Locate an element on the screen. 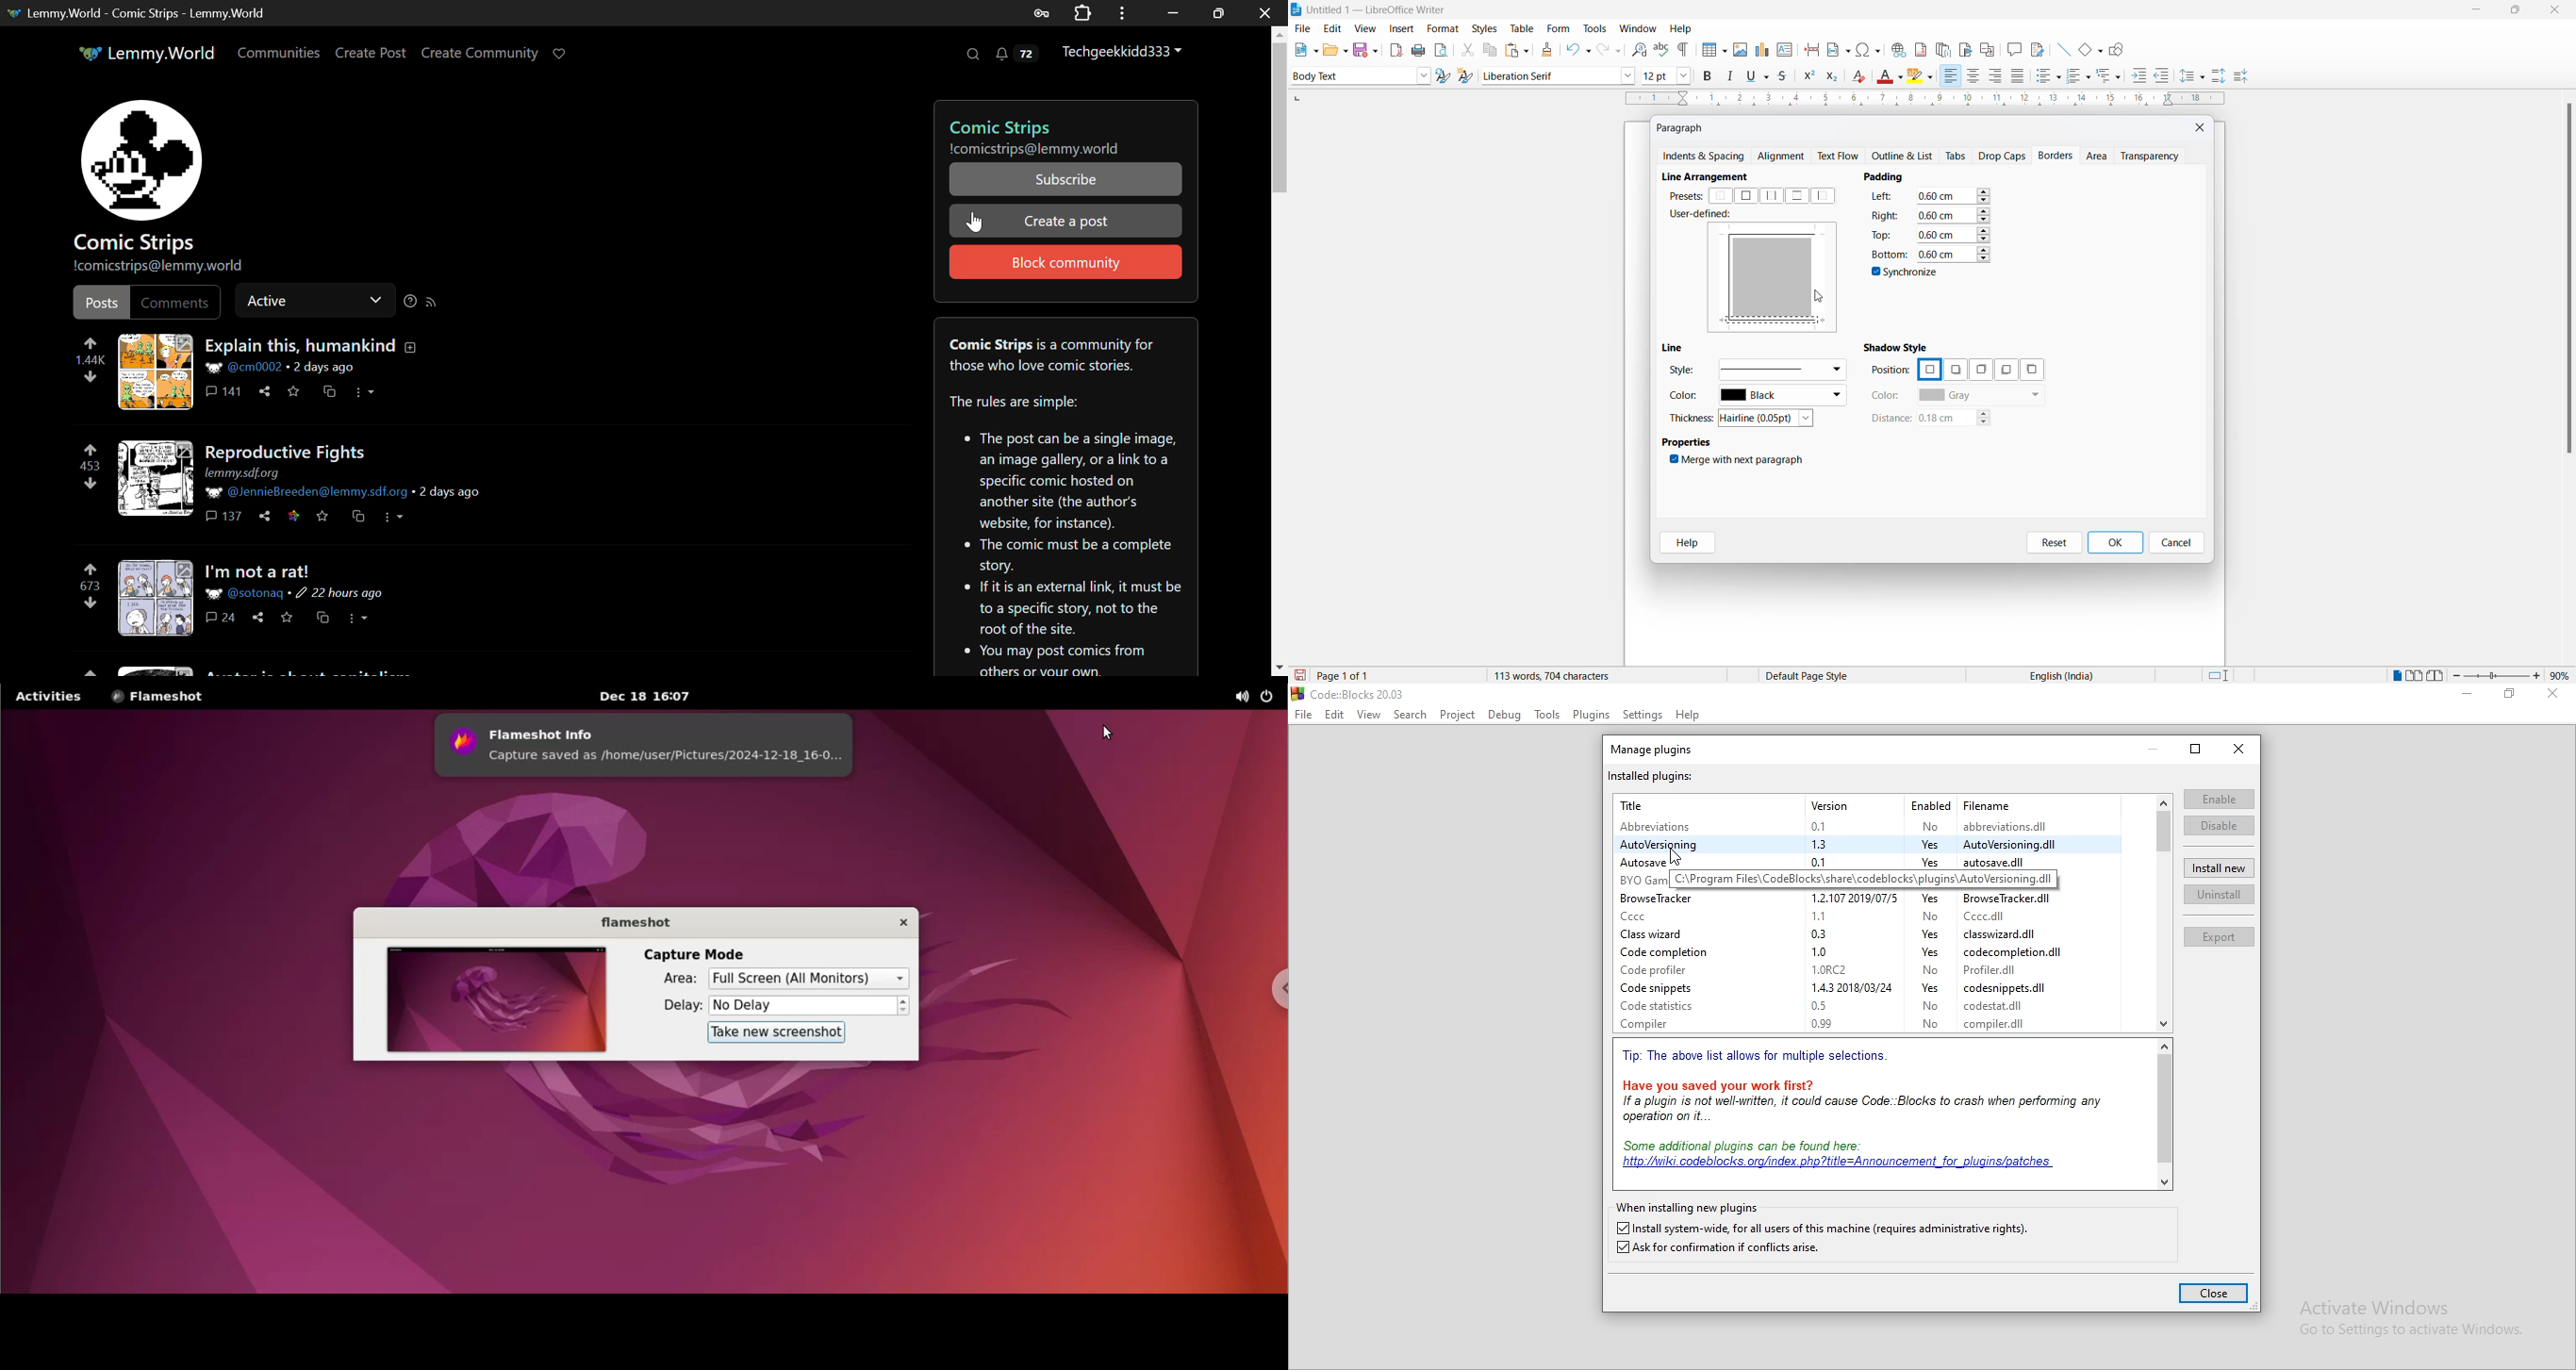  insert comments is located at coordinates (2011, 49).